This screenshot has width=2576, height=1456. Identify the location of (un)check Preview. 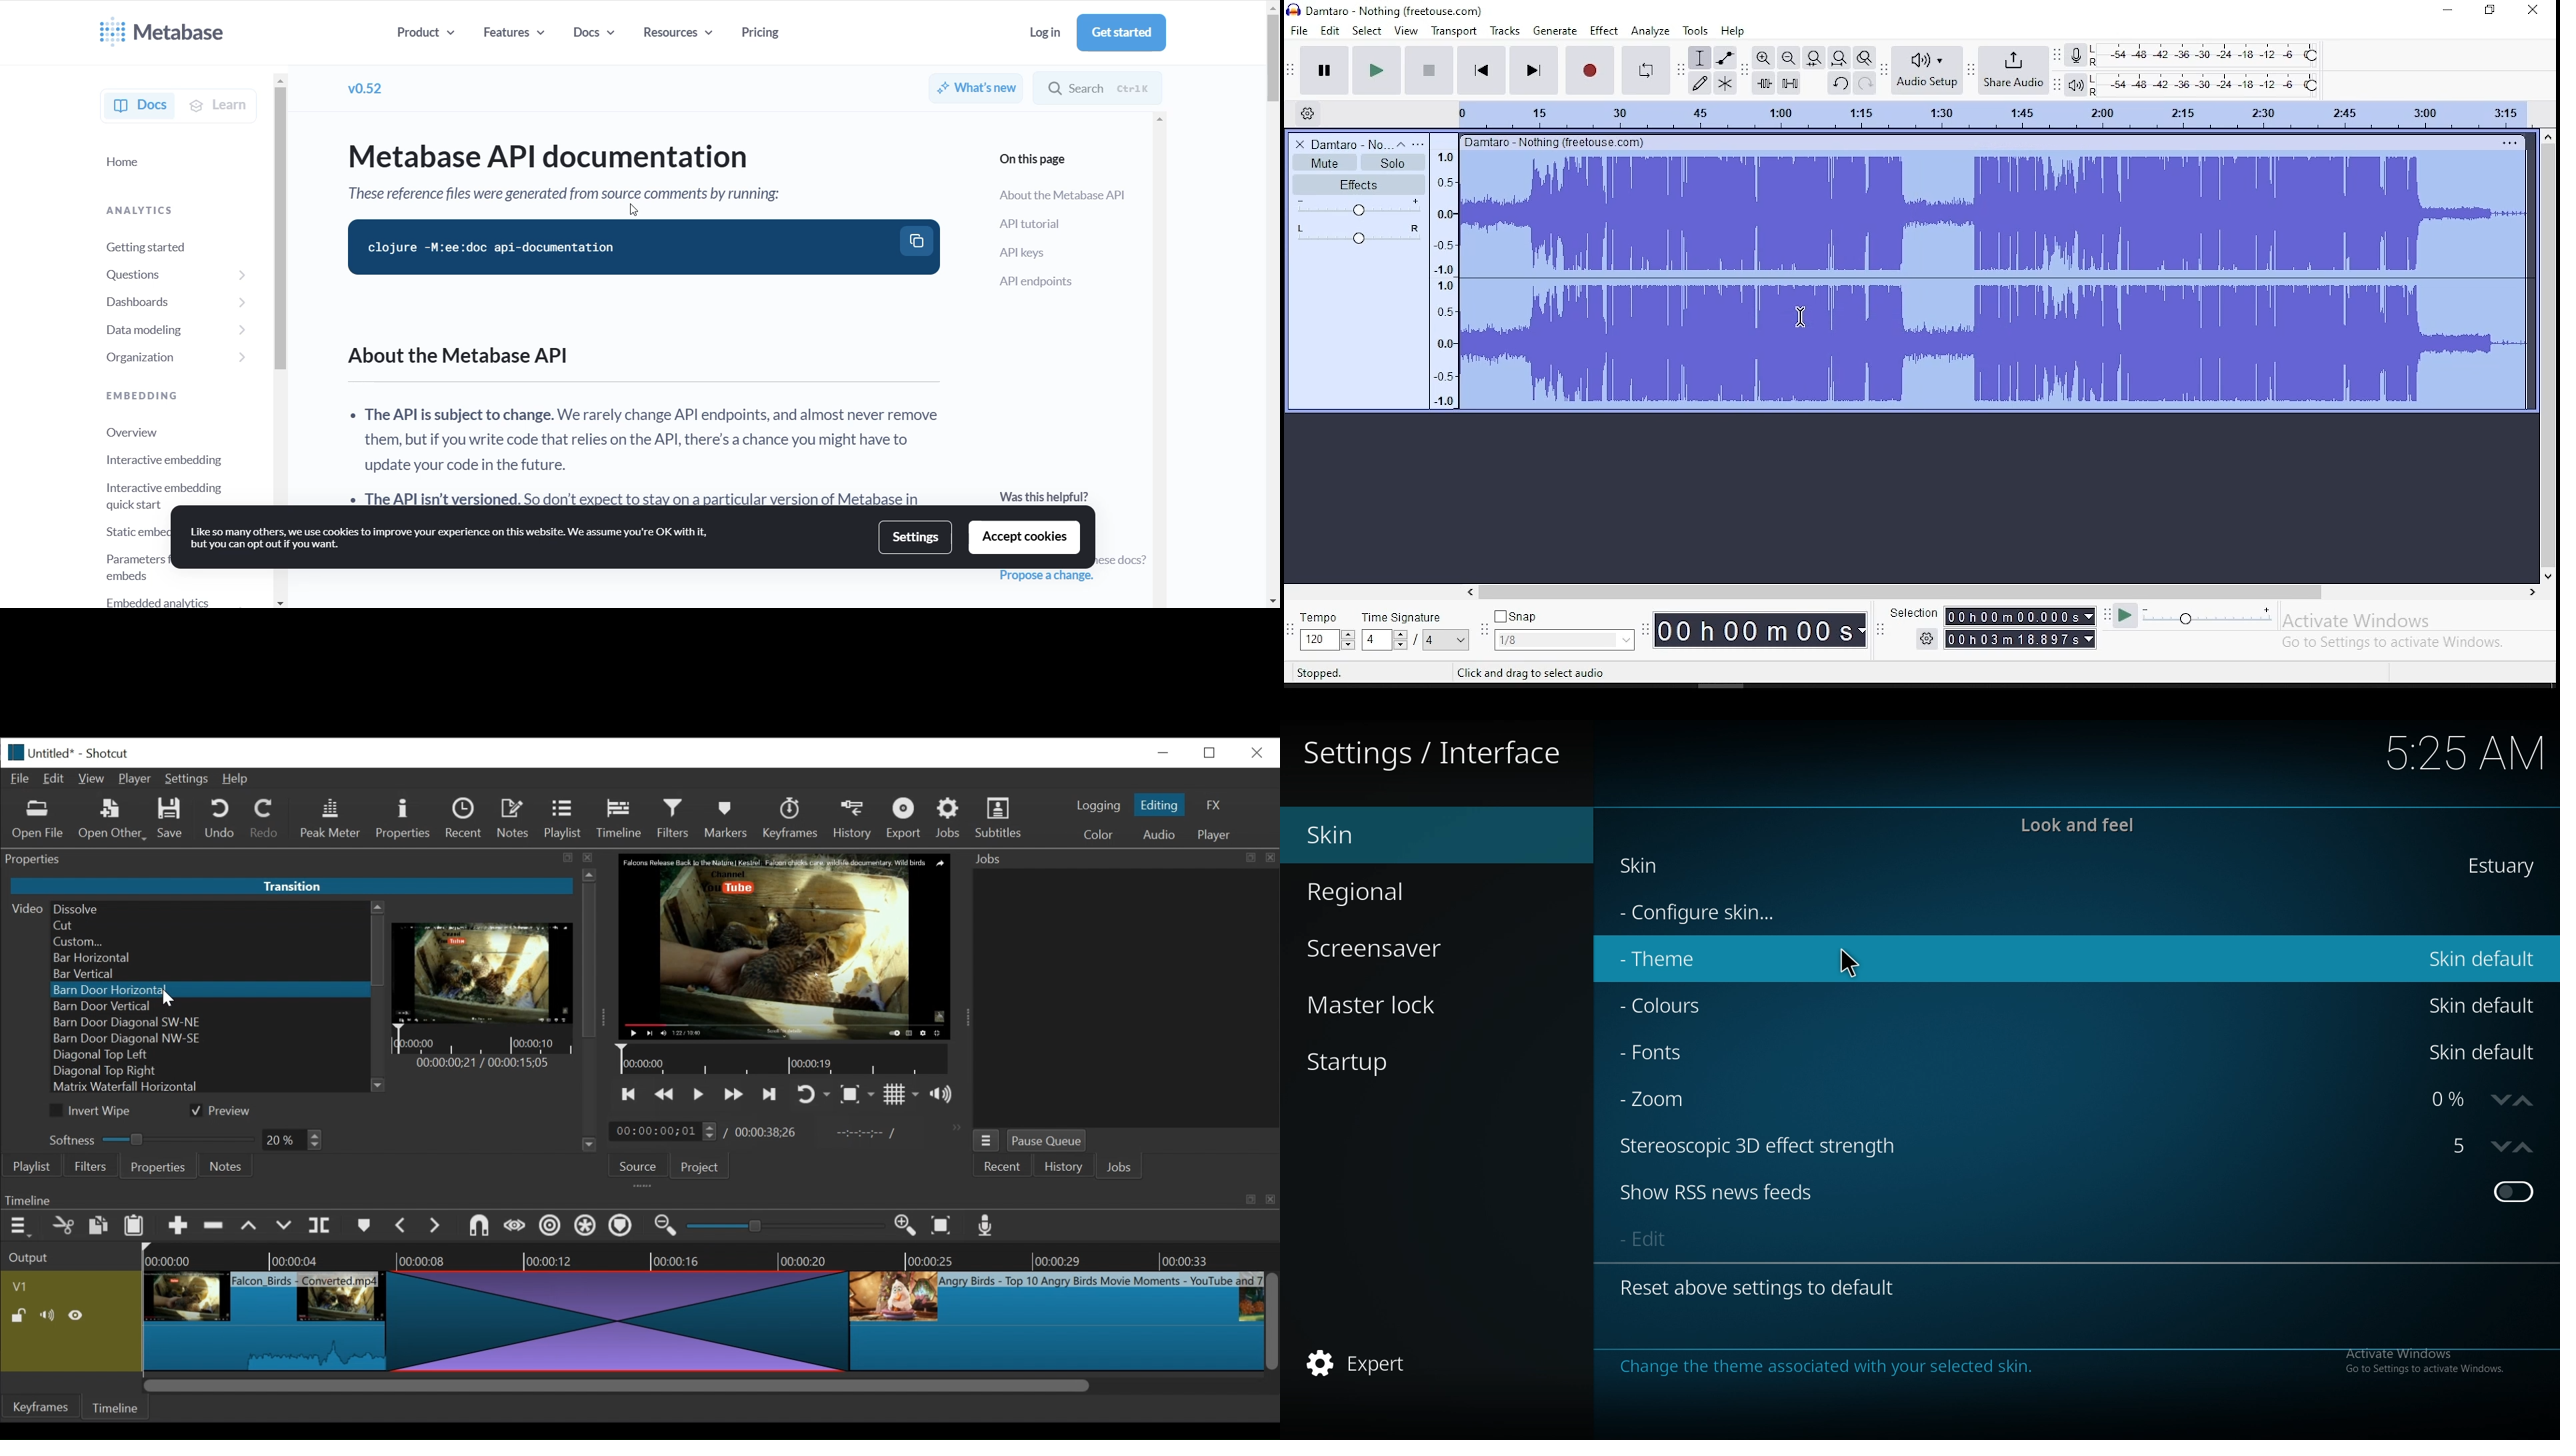
(227, 1111).